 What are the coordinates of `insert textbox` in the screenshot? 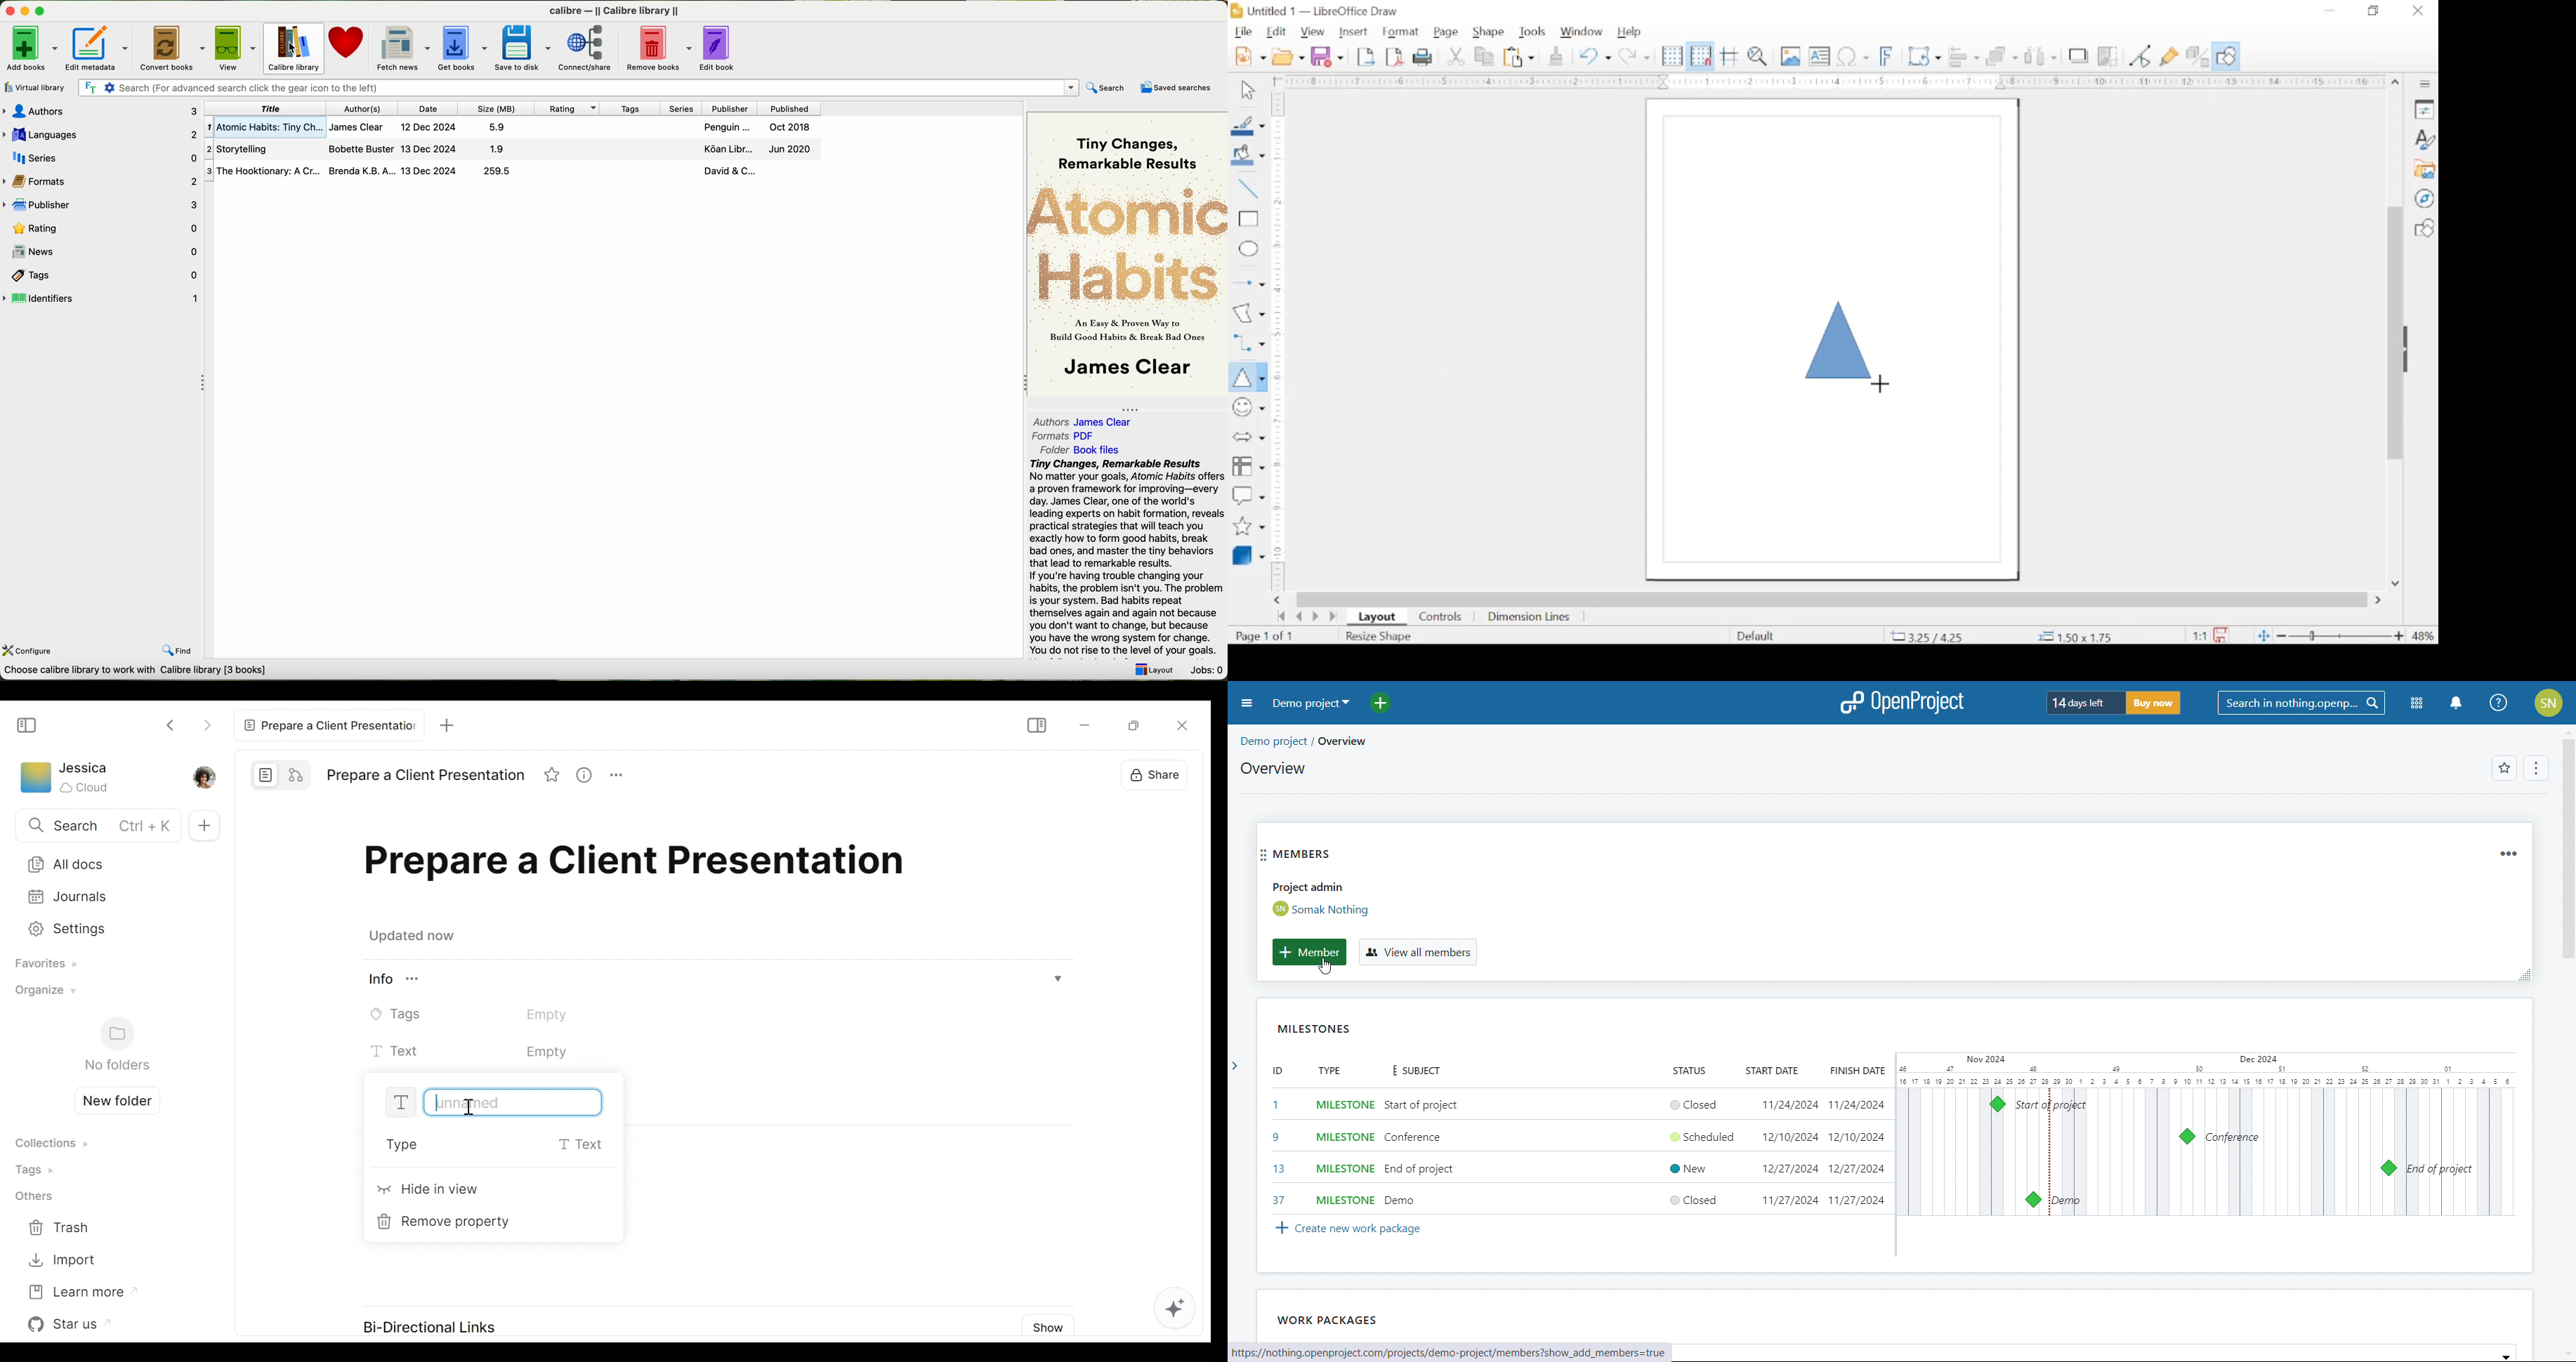 It's located at (1819, 55).